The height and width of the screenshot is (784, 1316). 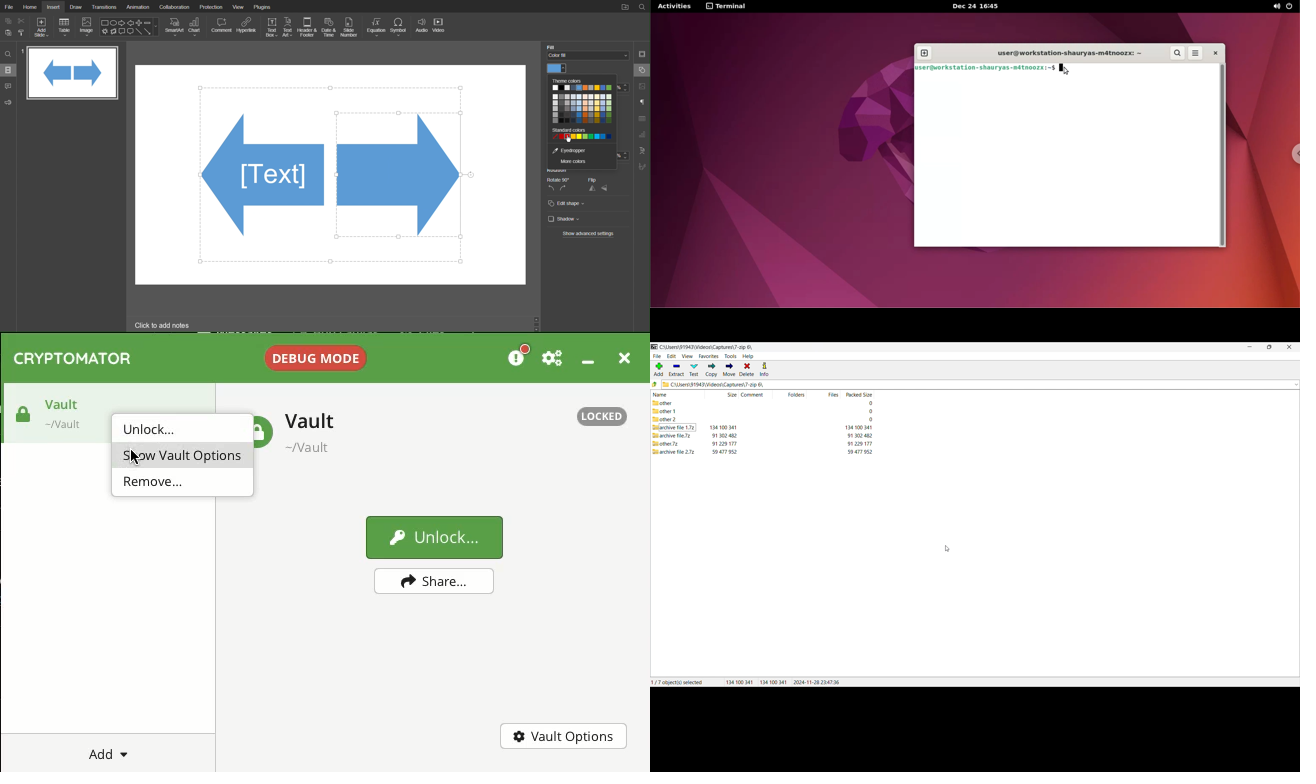 I want to click on Text Box, so click(x=271, y=27).